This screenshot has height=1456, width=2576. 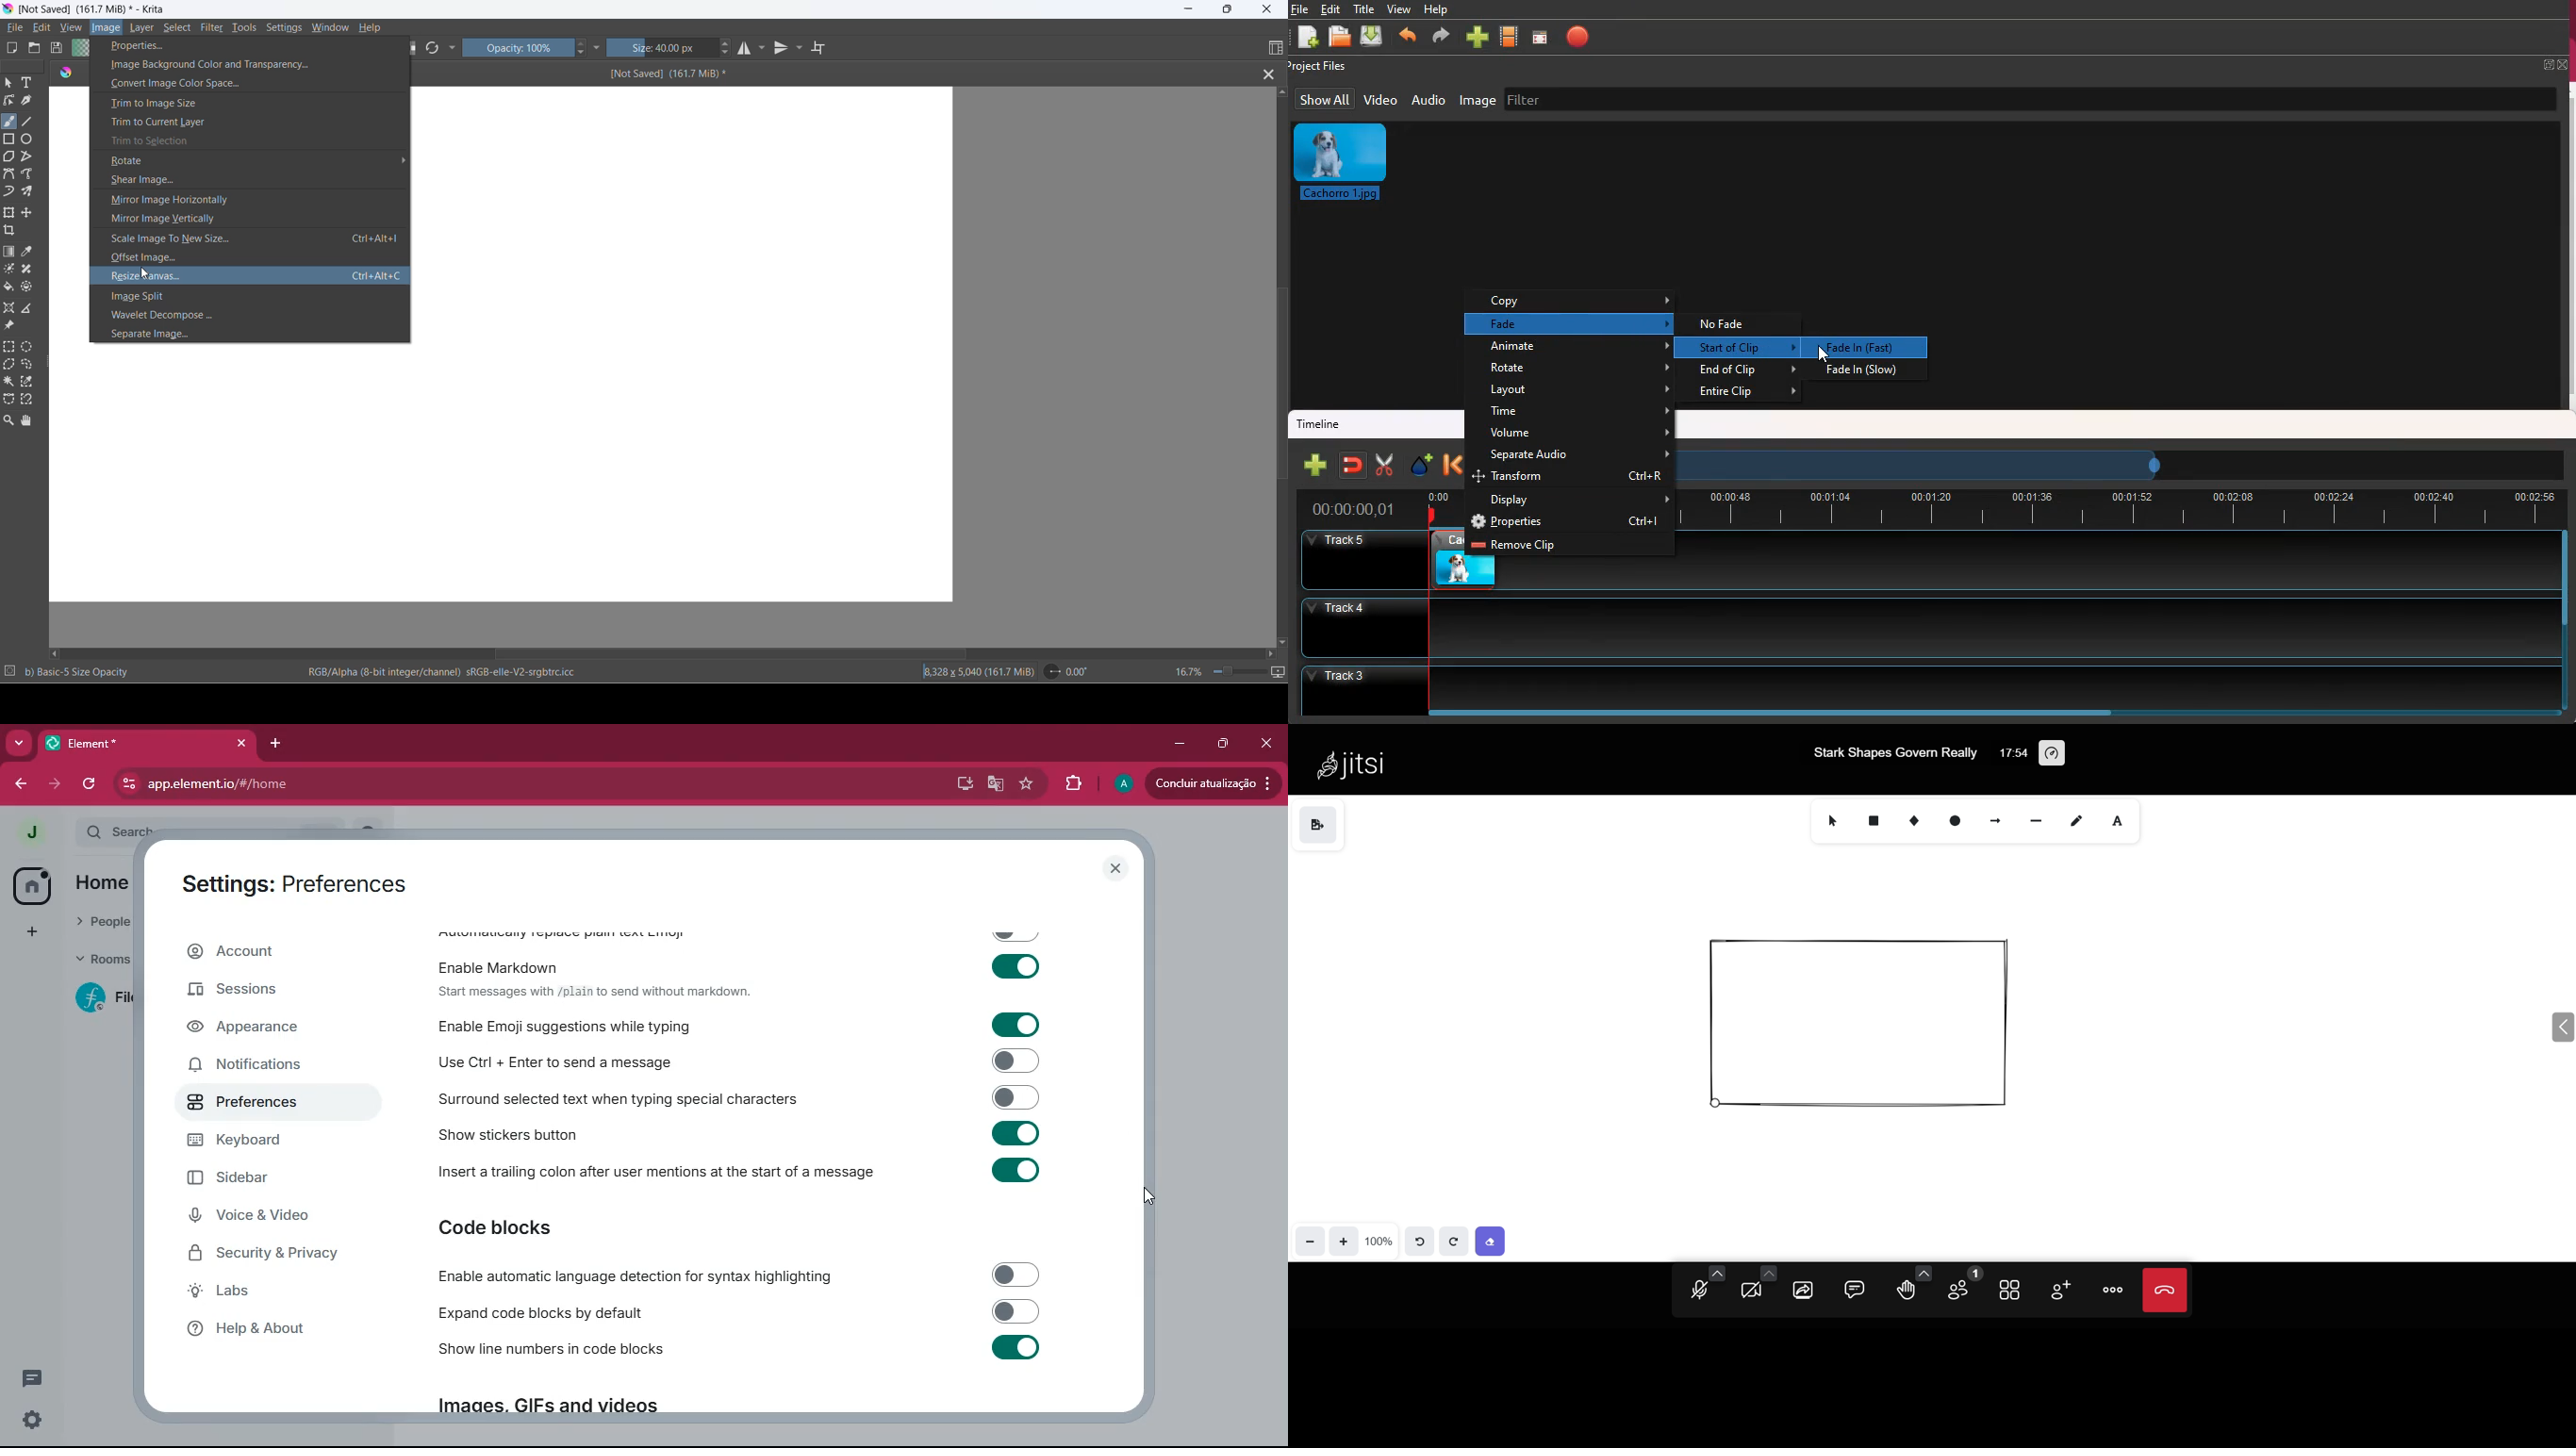 What do you see at coordinates (306, 882) in the screenshot?
I see `settings : preferences` at bounding box center [306, 882].